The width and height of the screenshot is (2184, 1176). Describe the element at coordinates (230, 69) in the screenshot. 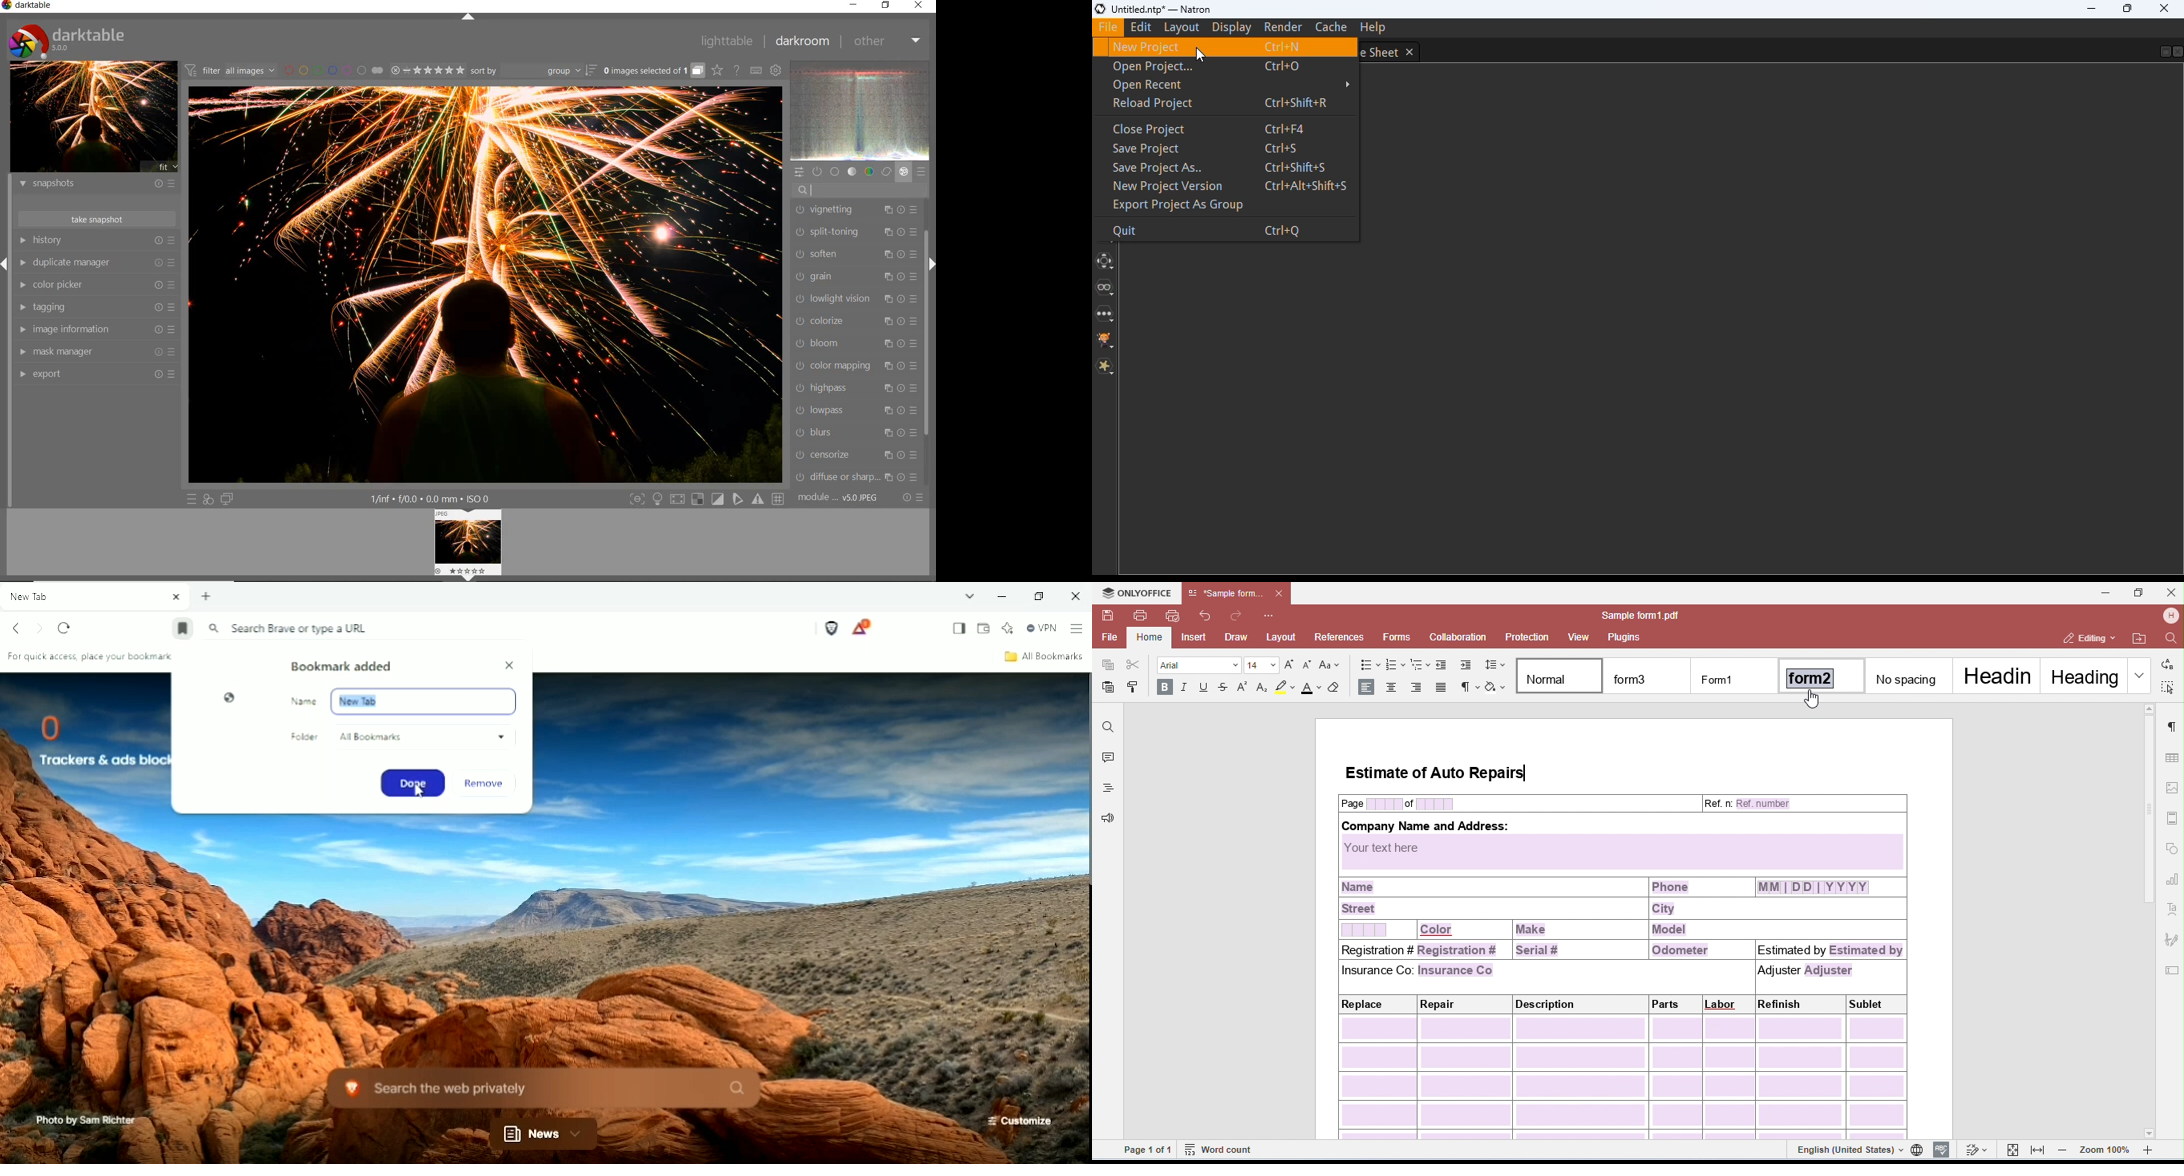

I see `filter all images by module order` at that location.